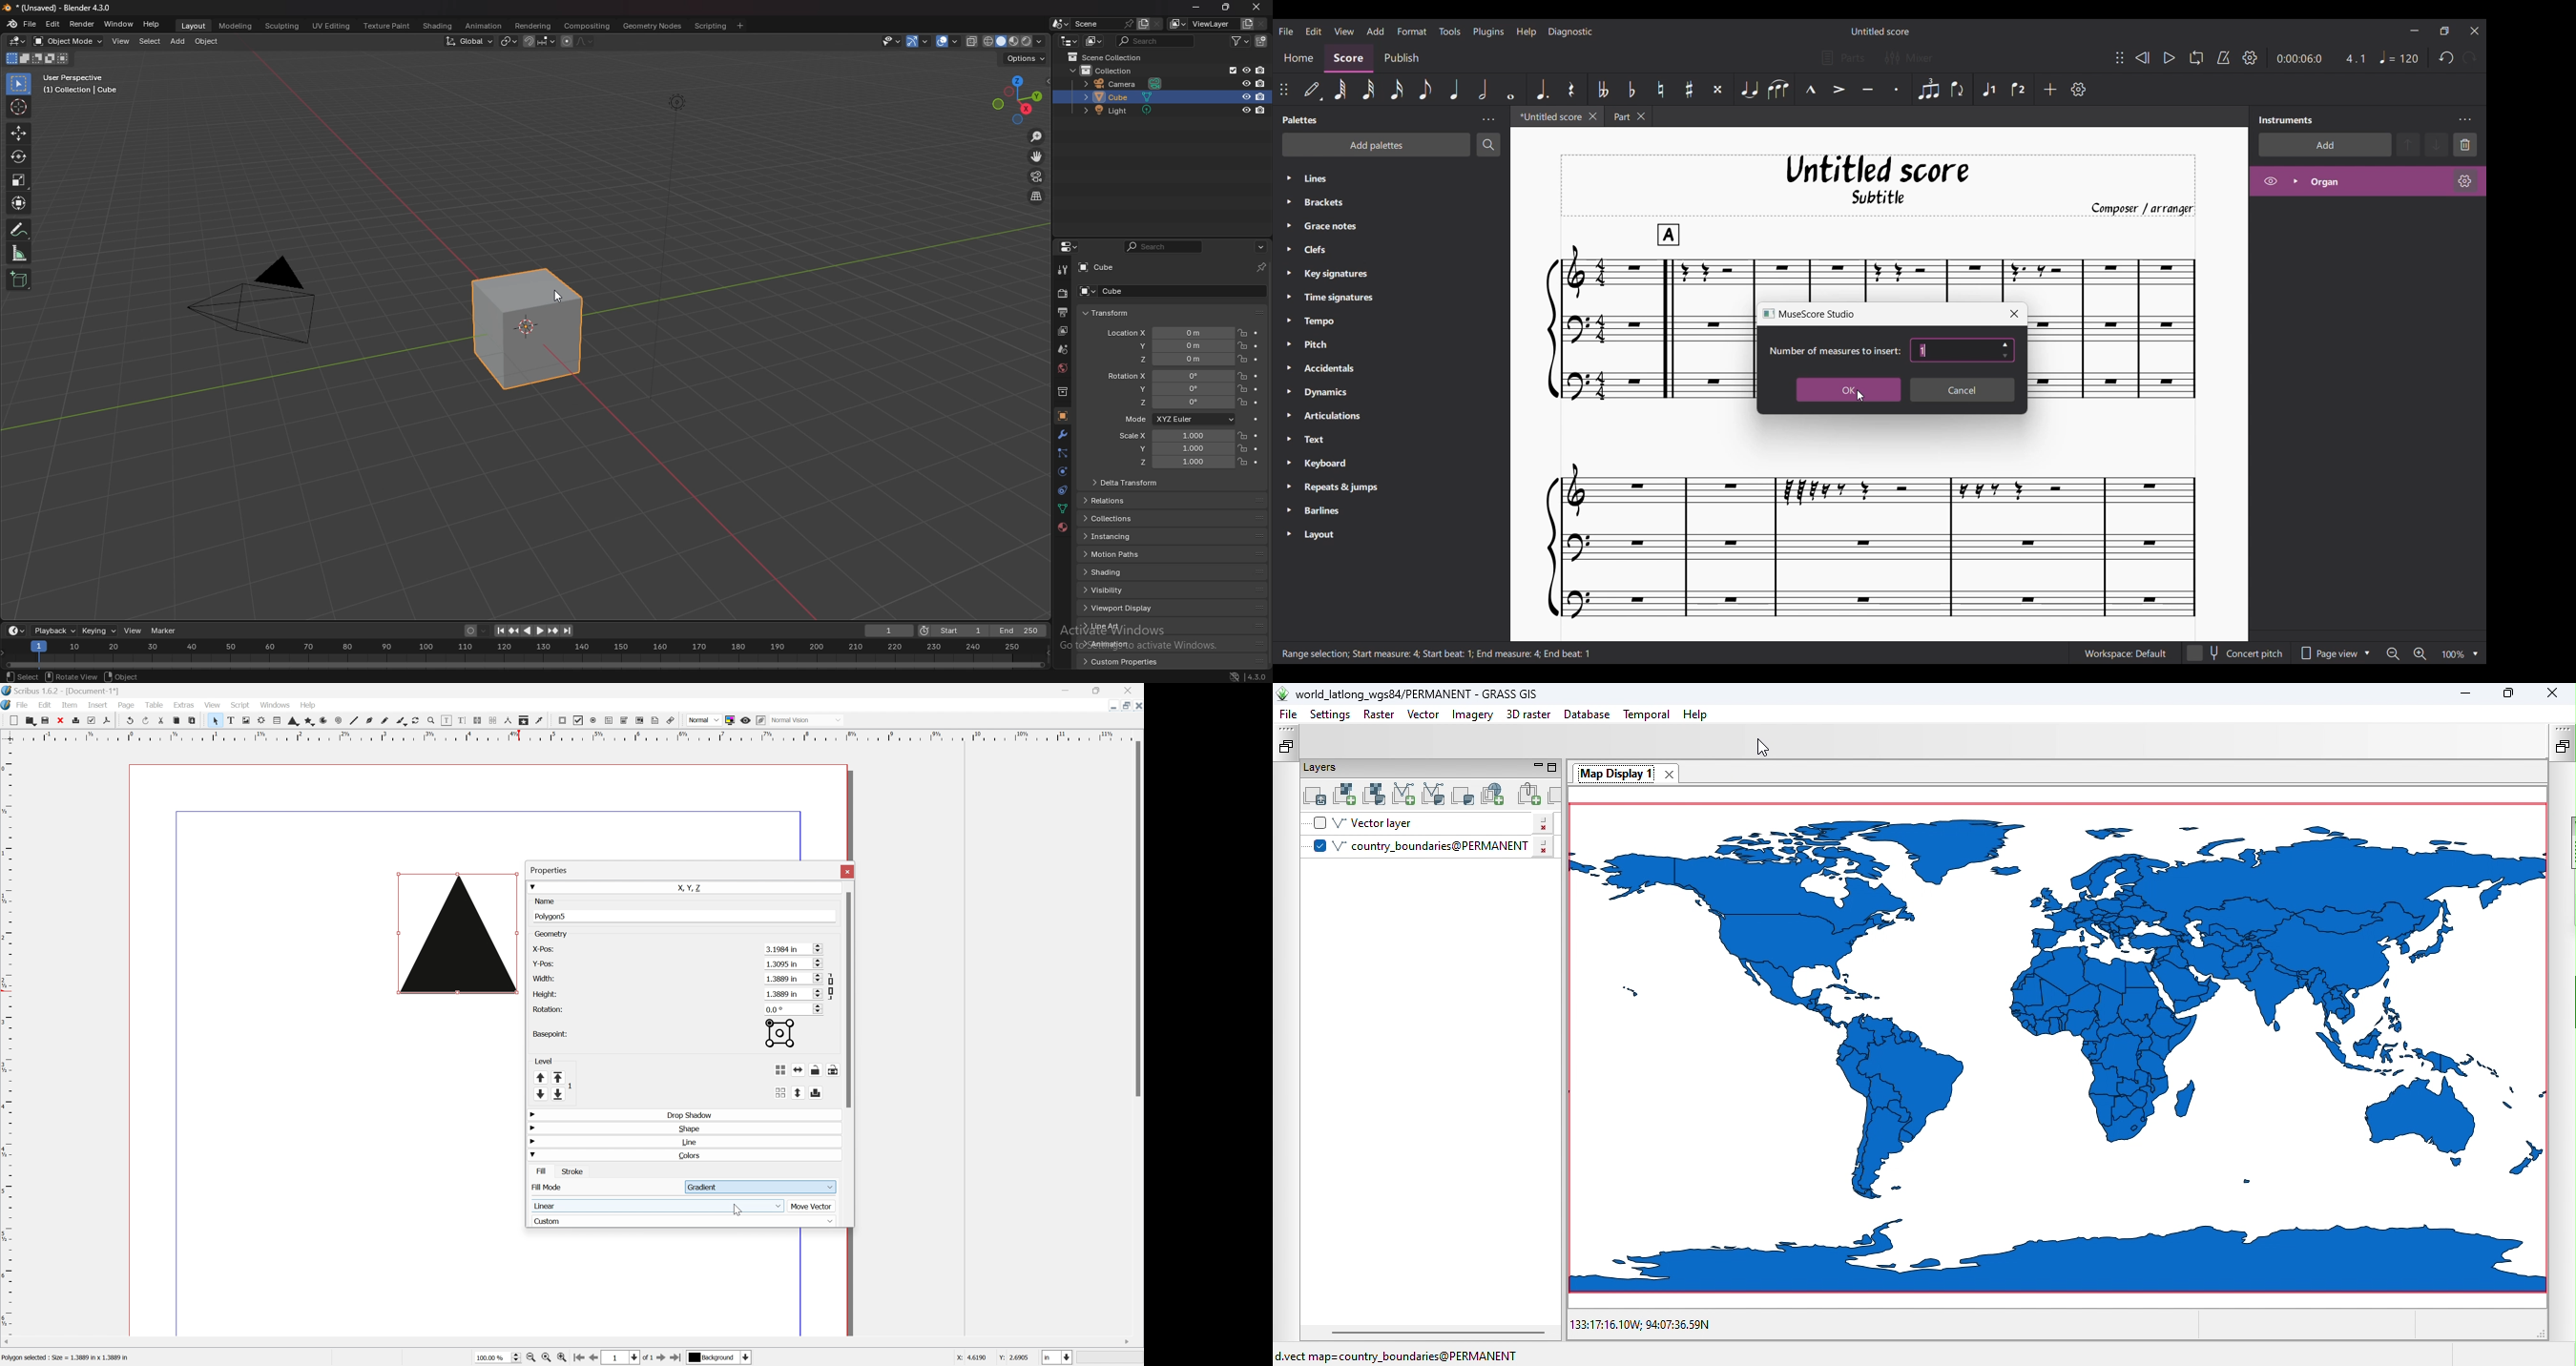 The width and height of the screenshot is (2576, 1372). Describe the element at coordinates (524, 721) in the screenshot. I see `Copy item properties` at that location.